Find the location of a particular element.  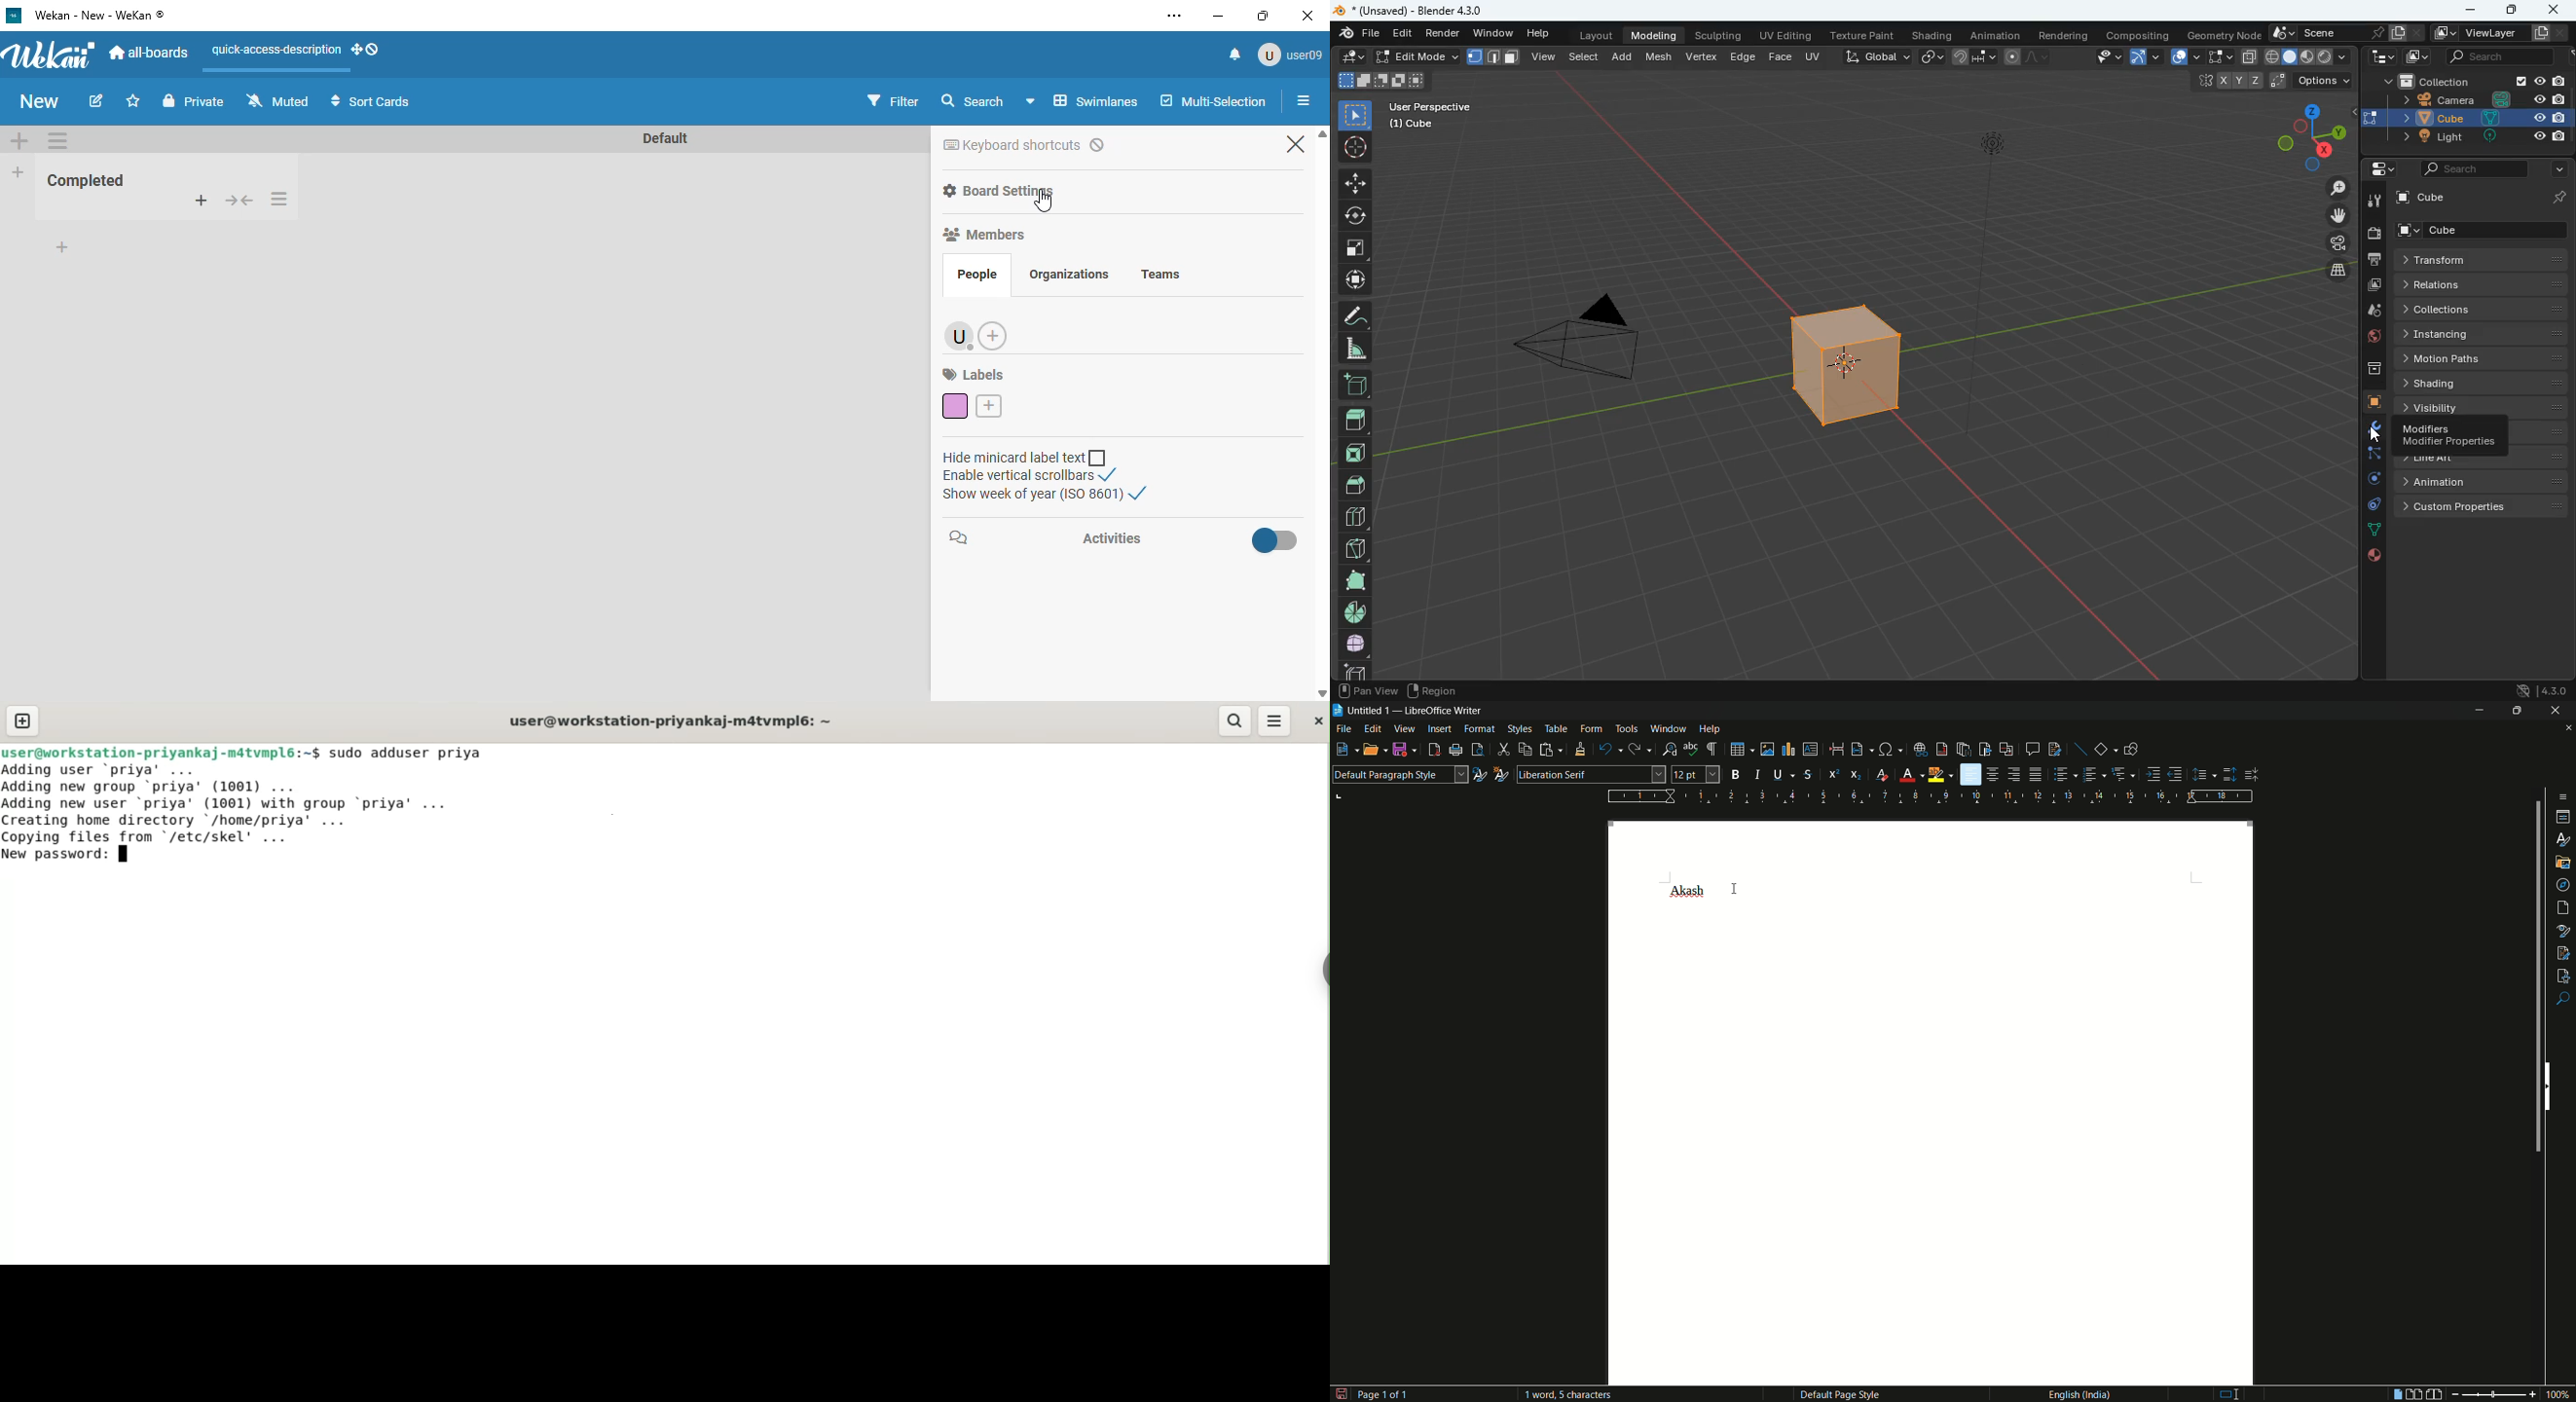

layers is located at coordinates (2333, 270).